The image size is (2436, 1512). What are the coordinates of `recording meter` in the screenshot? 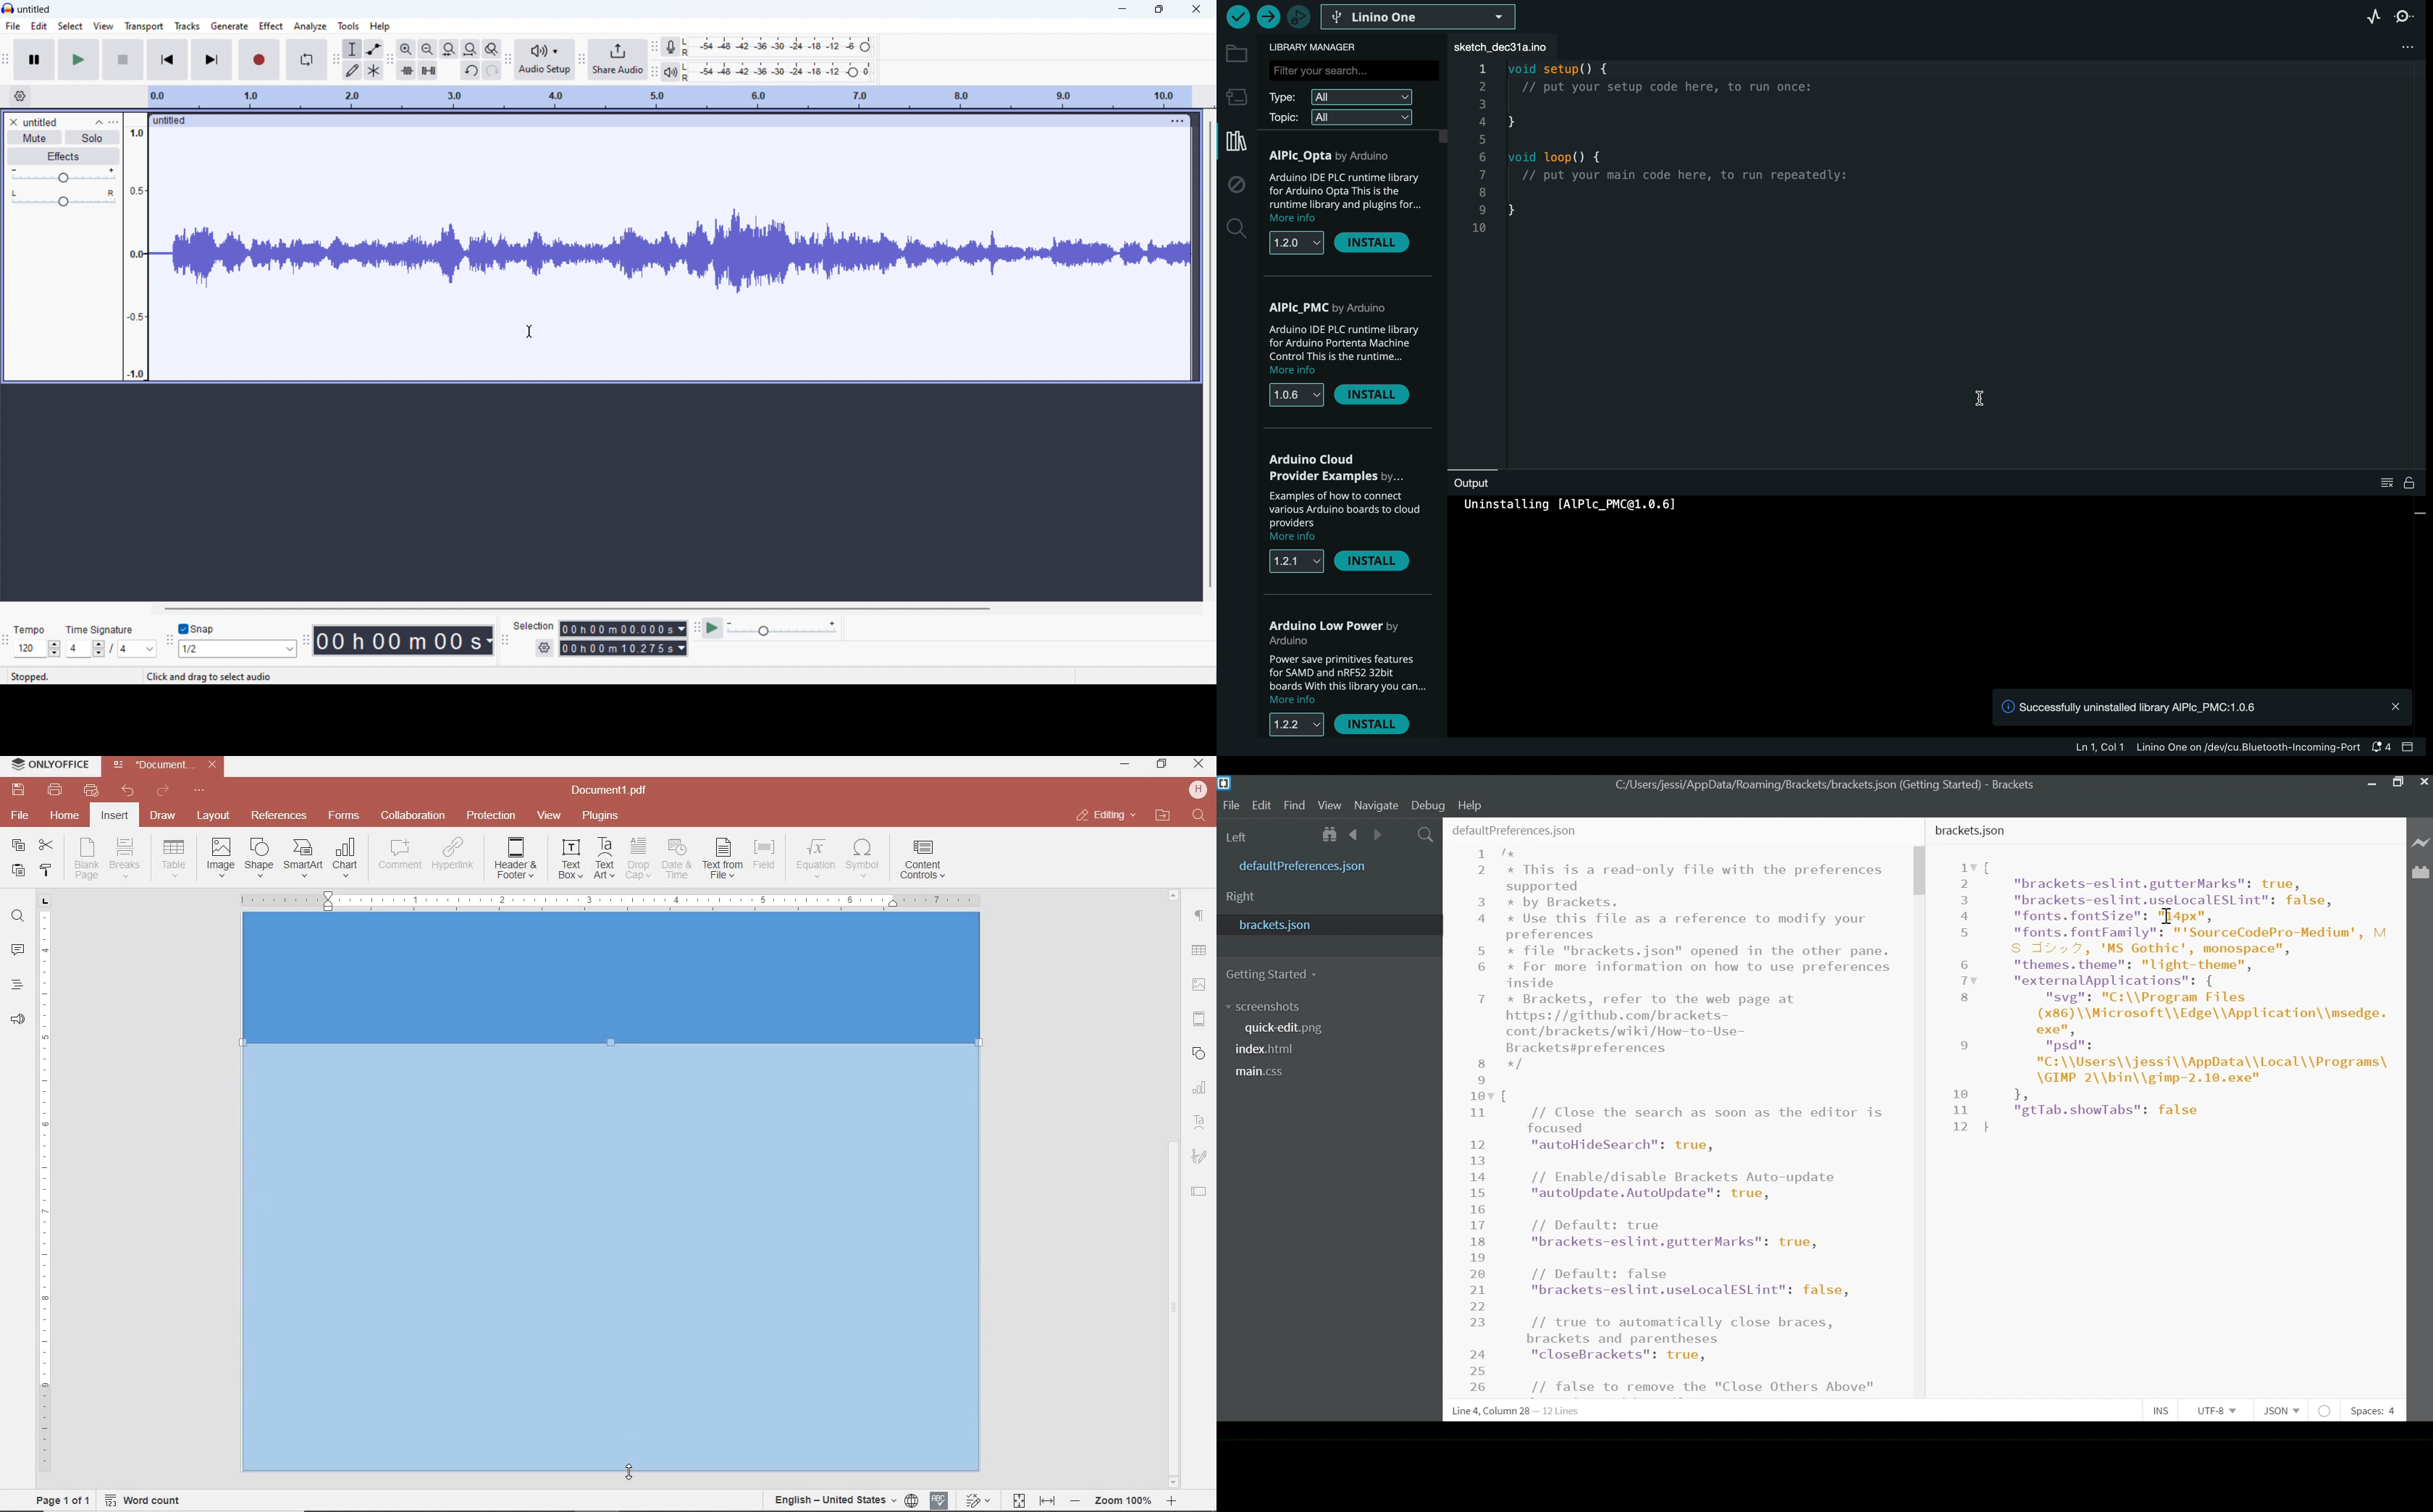 It's located at (672, 47).